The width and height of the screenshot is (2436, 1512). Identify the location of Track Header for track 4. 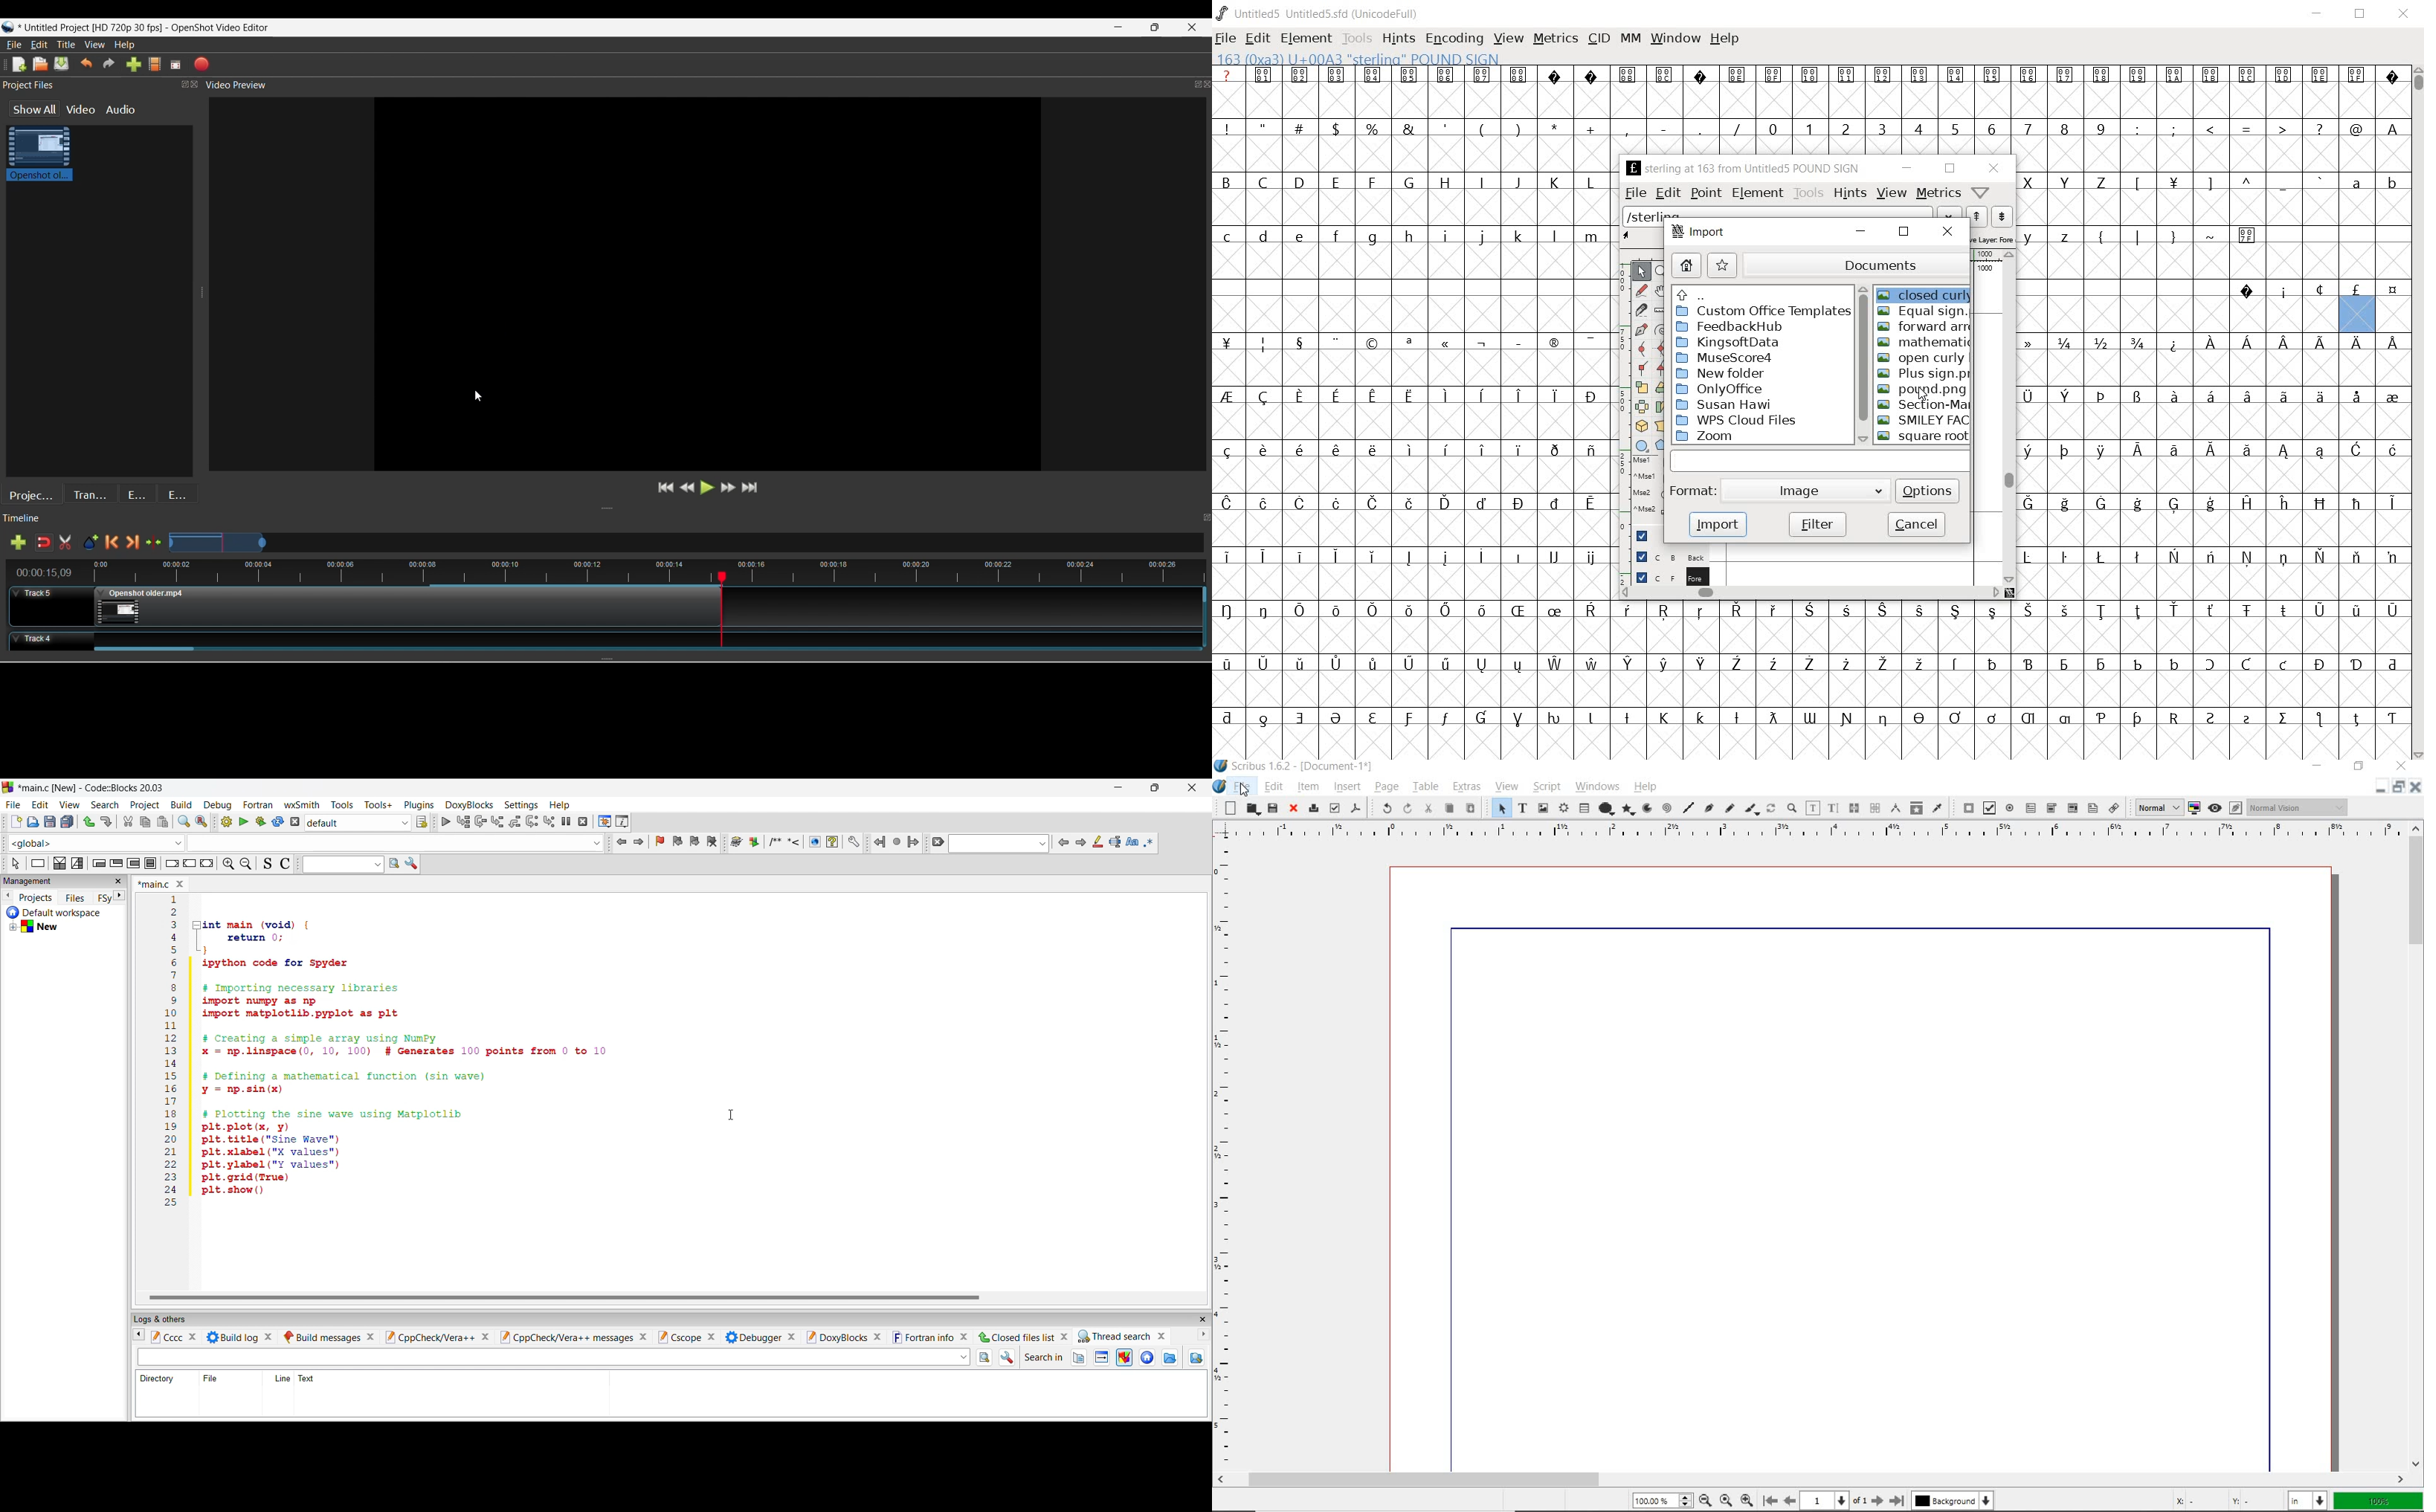
(46, 642).